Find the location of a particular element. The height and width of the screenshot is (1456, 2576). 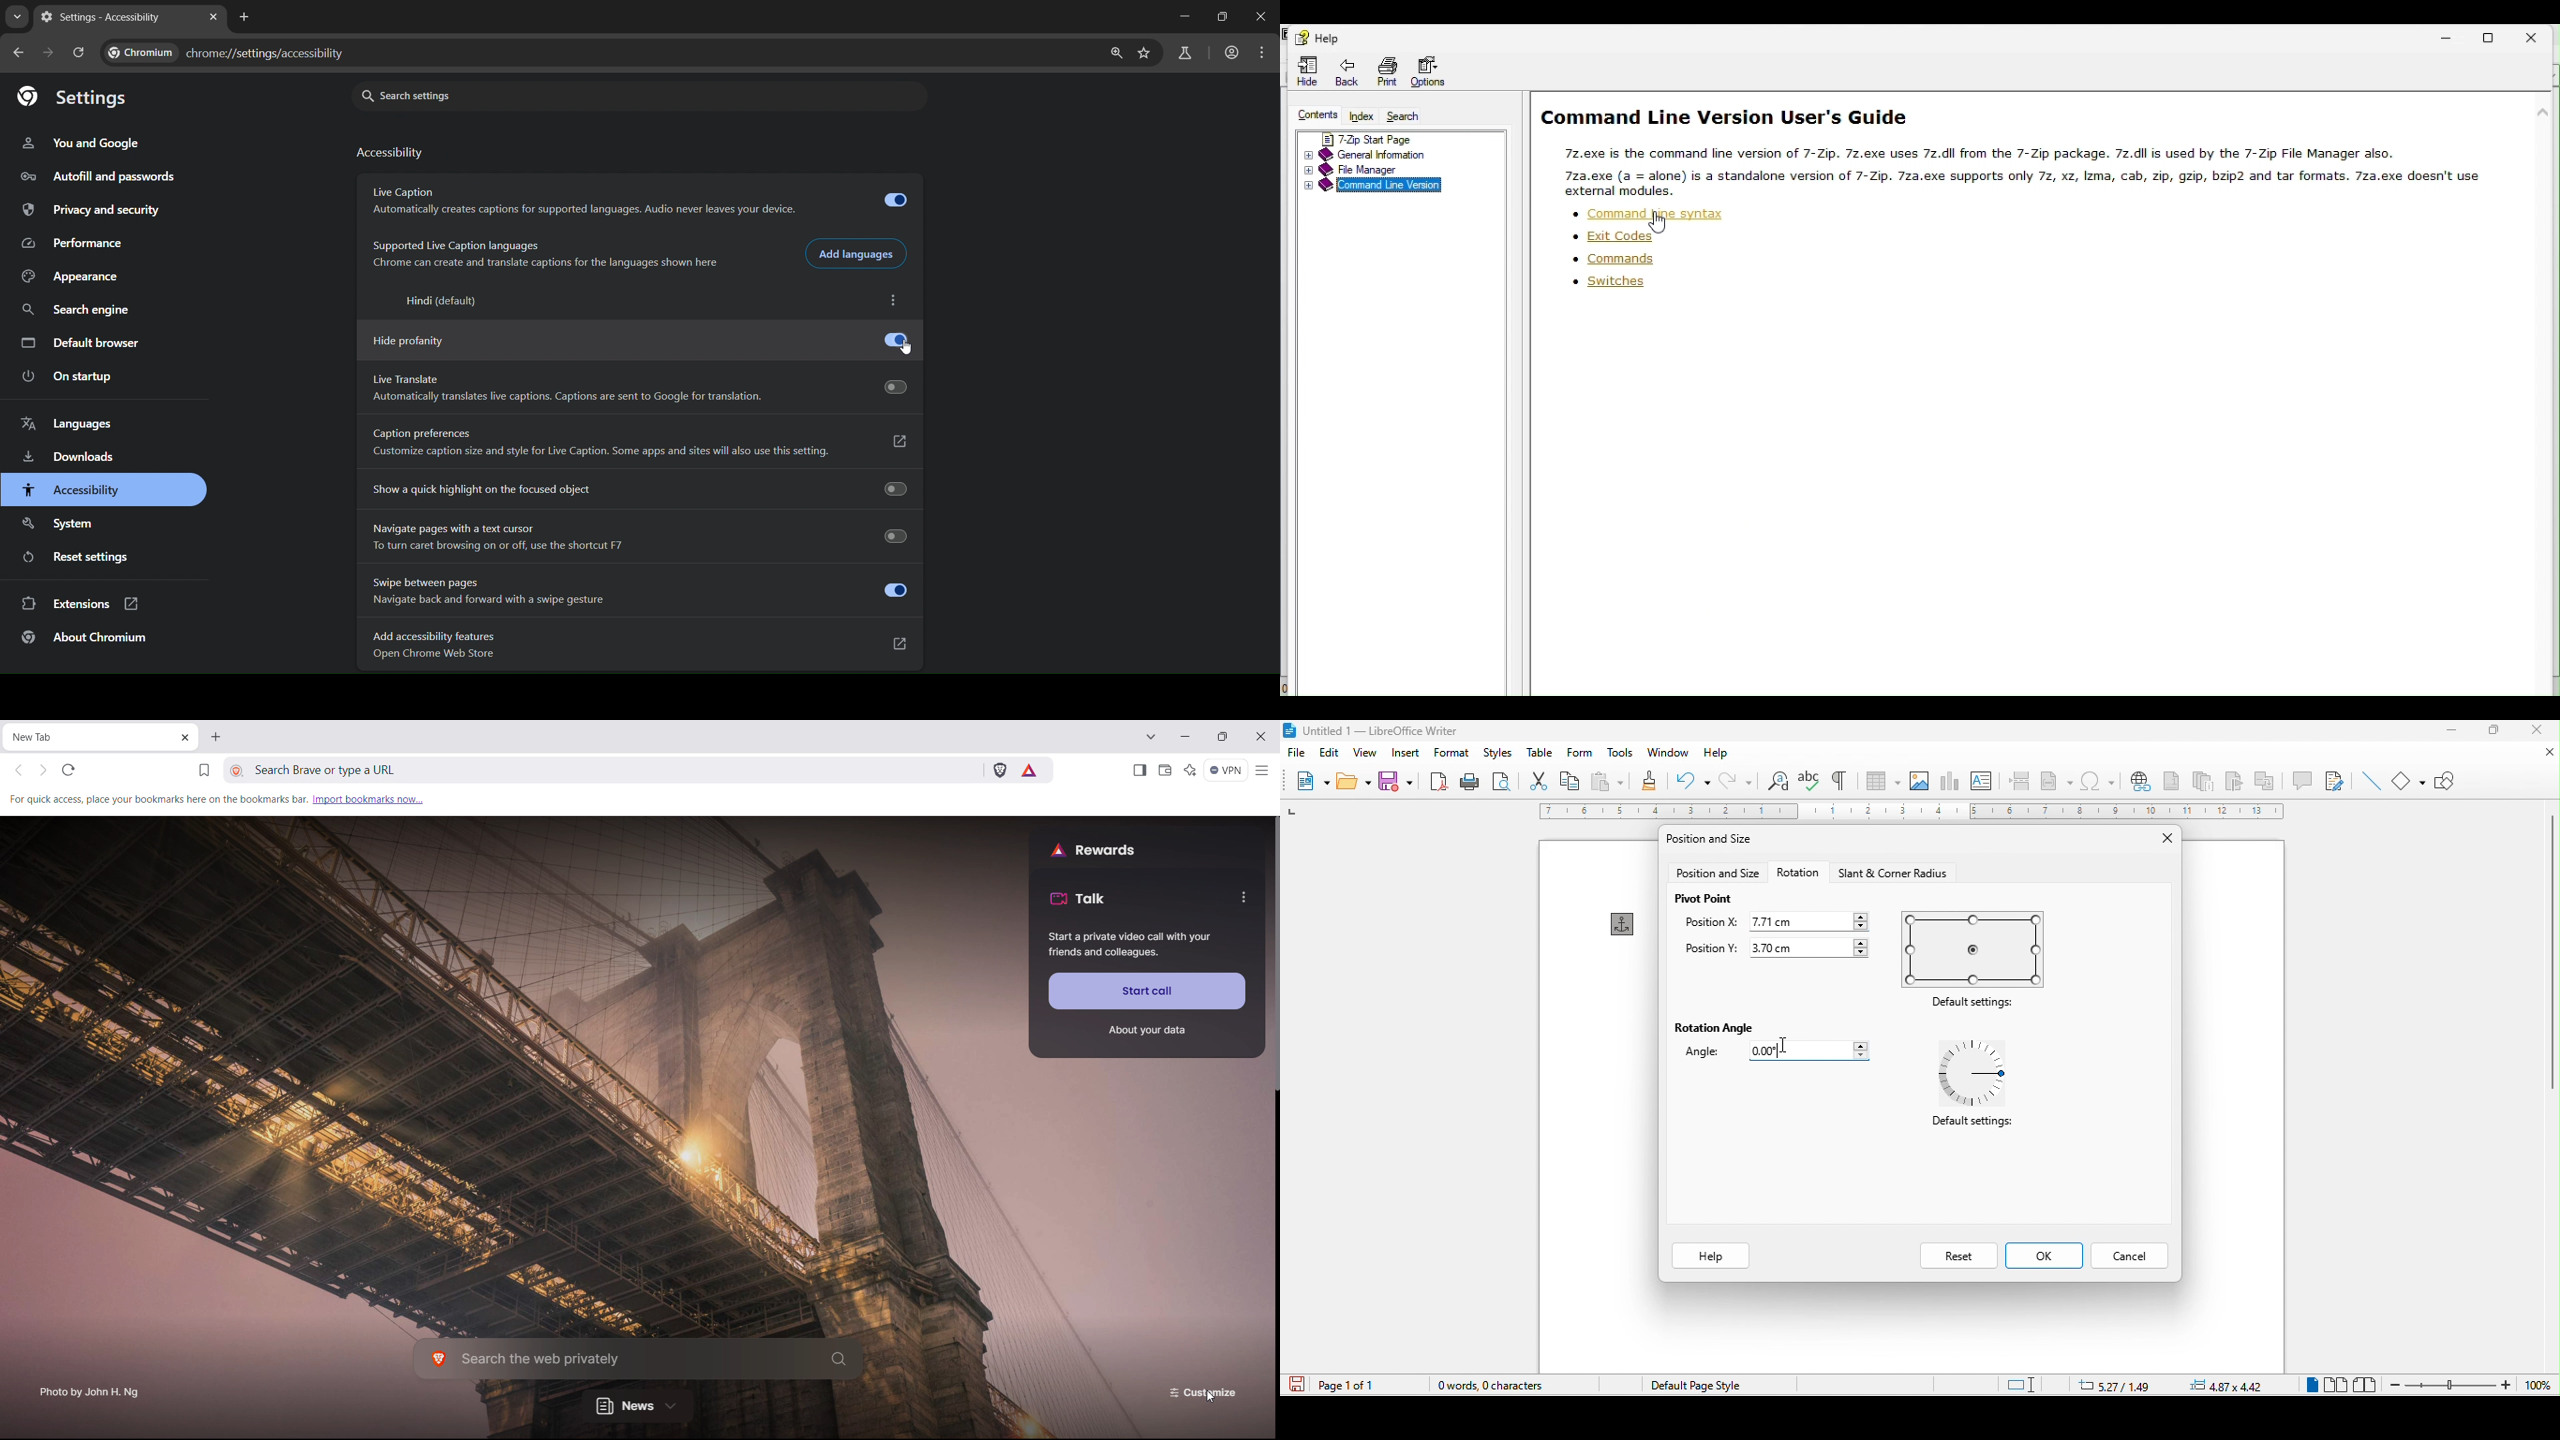

system is located at coordinates (65, 526).